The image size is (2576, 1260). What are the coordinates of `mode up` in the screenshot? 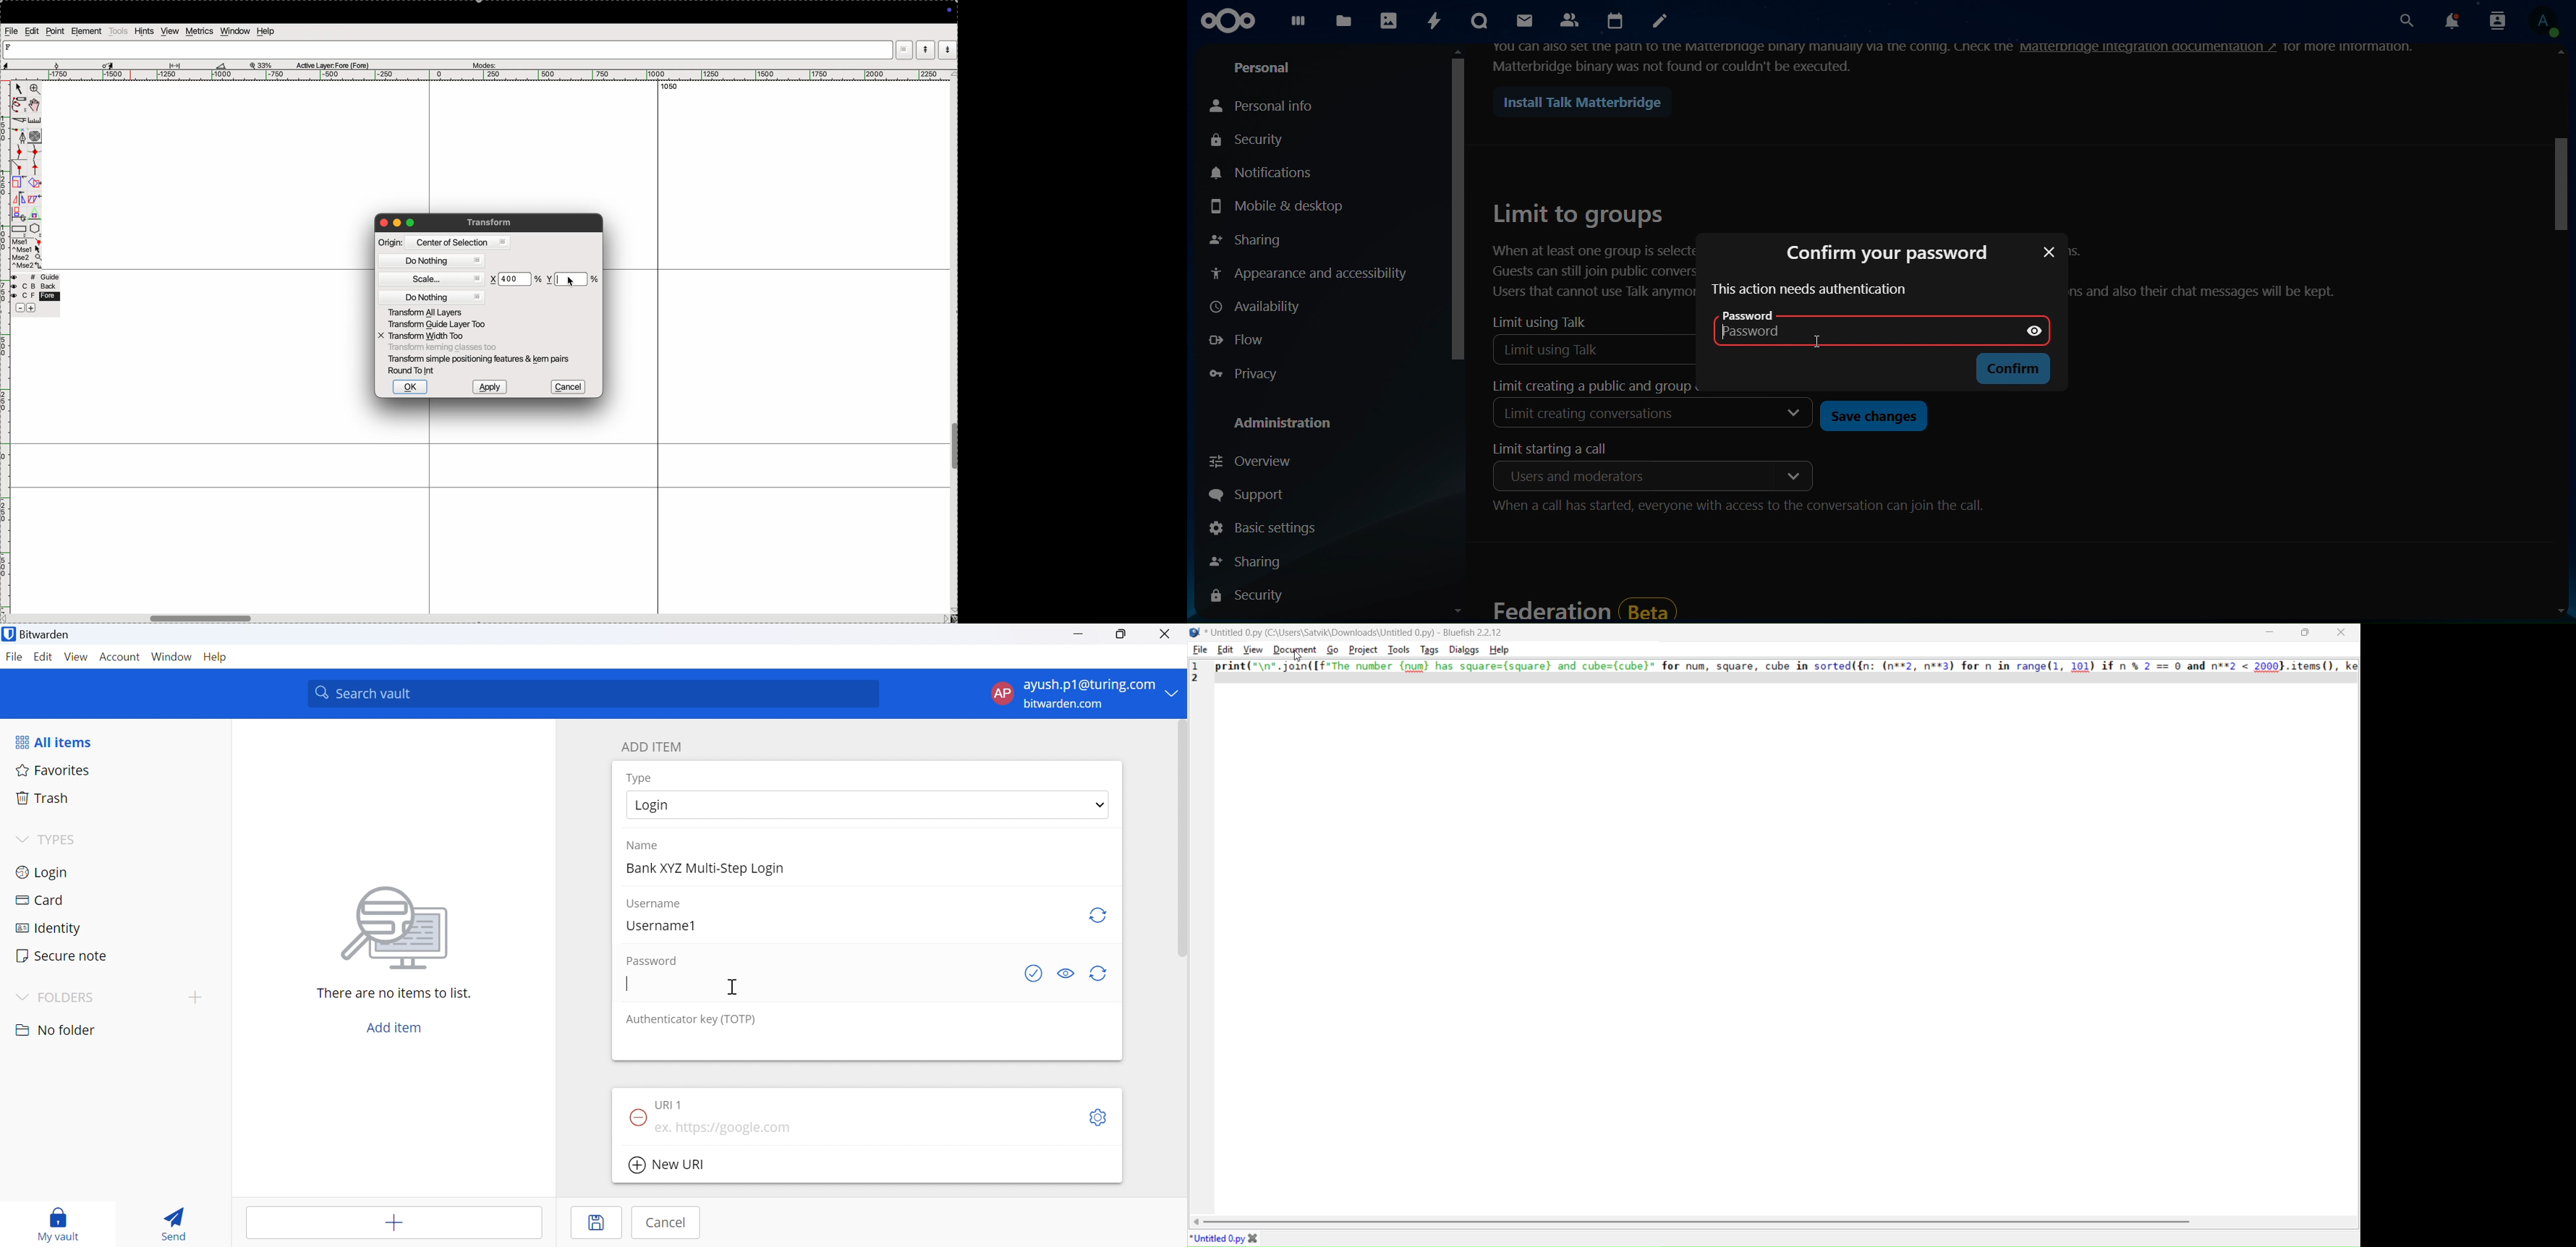 It's located at (925, 50).